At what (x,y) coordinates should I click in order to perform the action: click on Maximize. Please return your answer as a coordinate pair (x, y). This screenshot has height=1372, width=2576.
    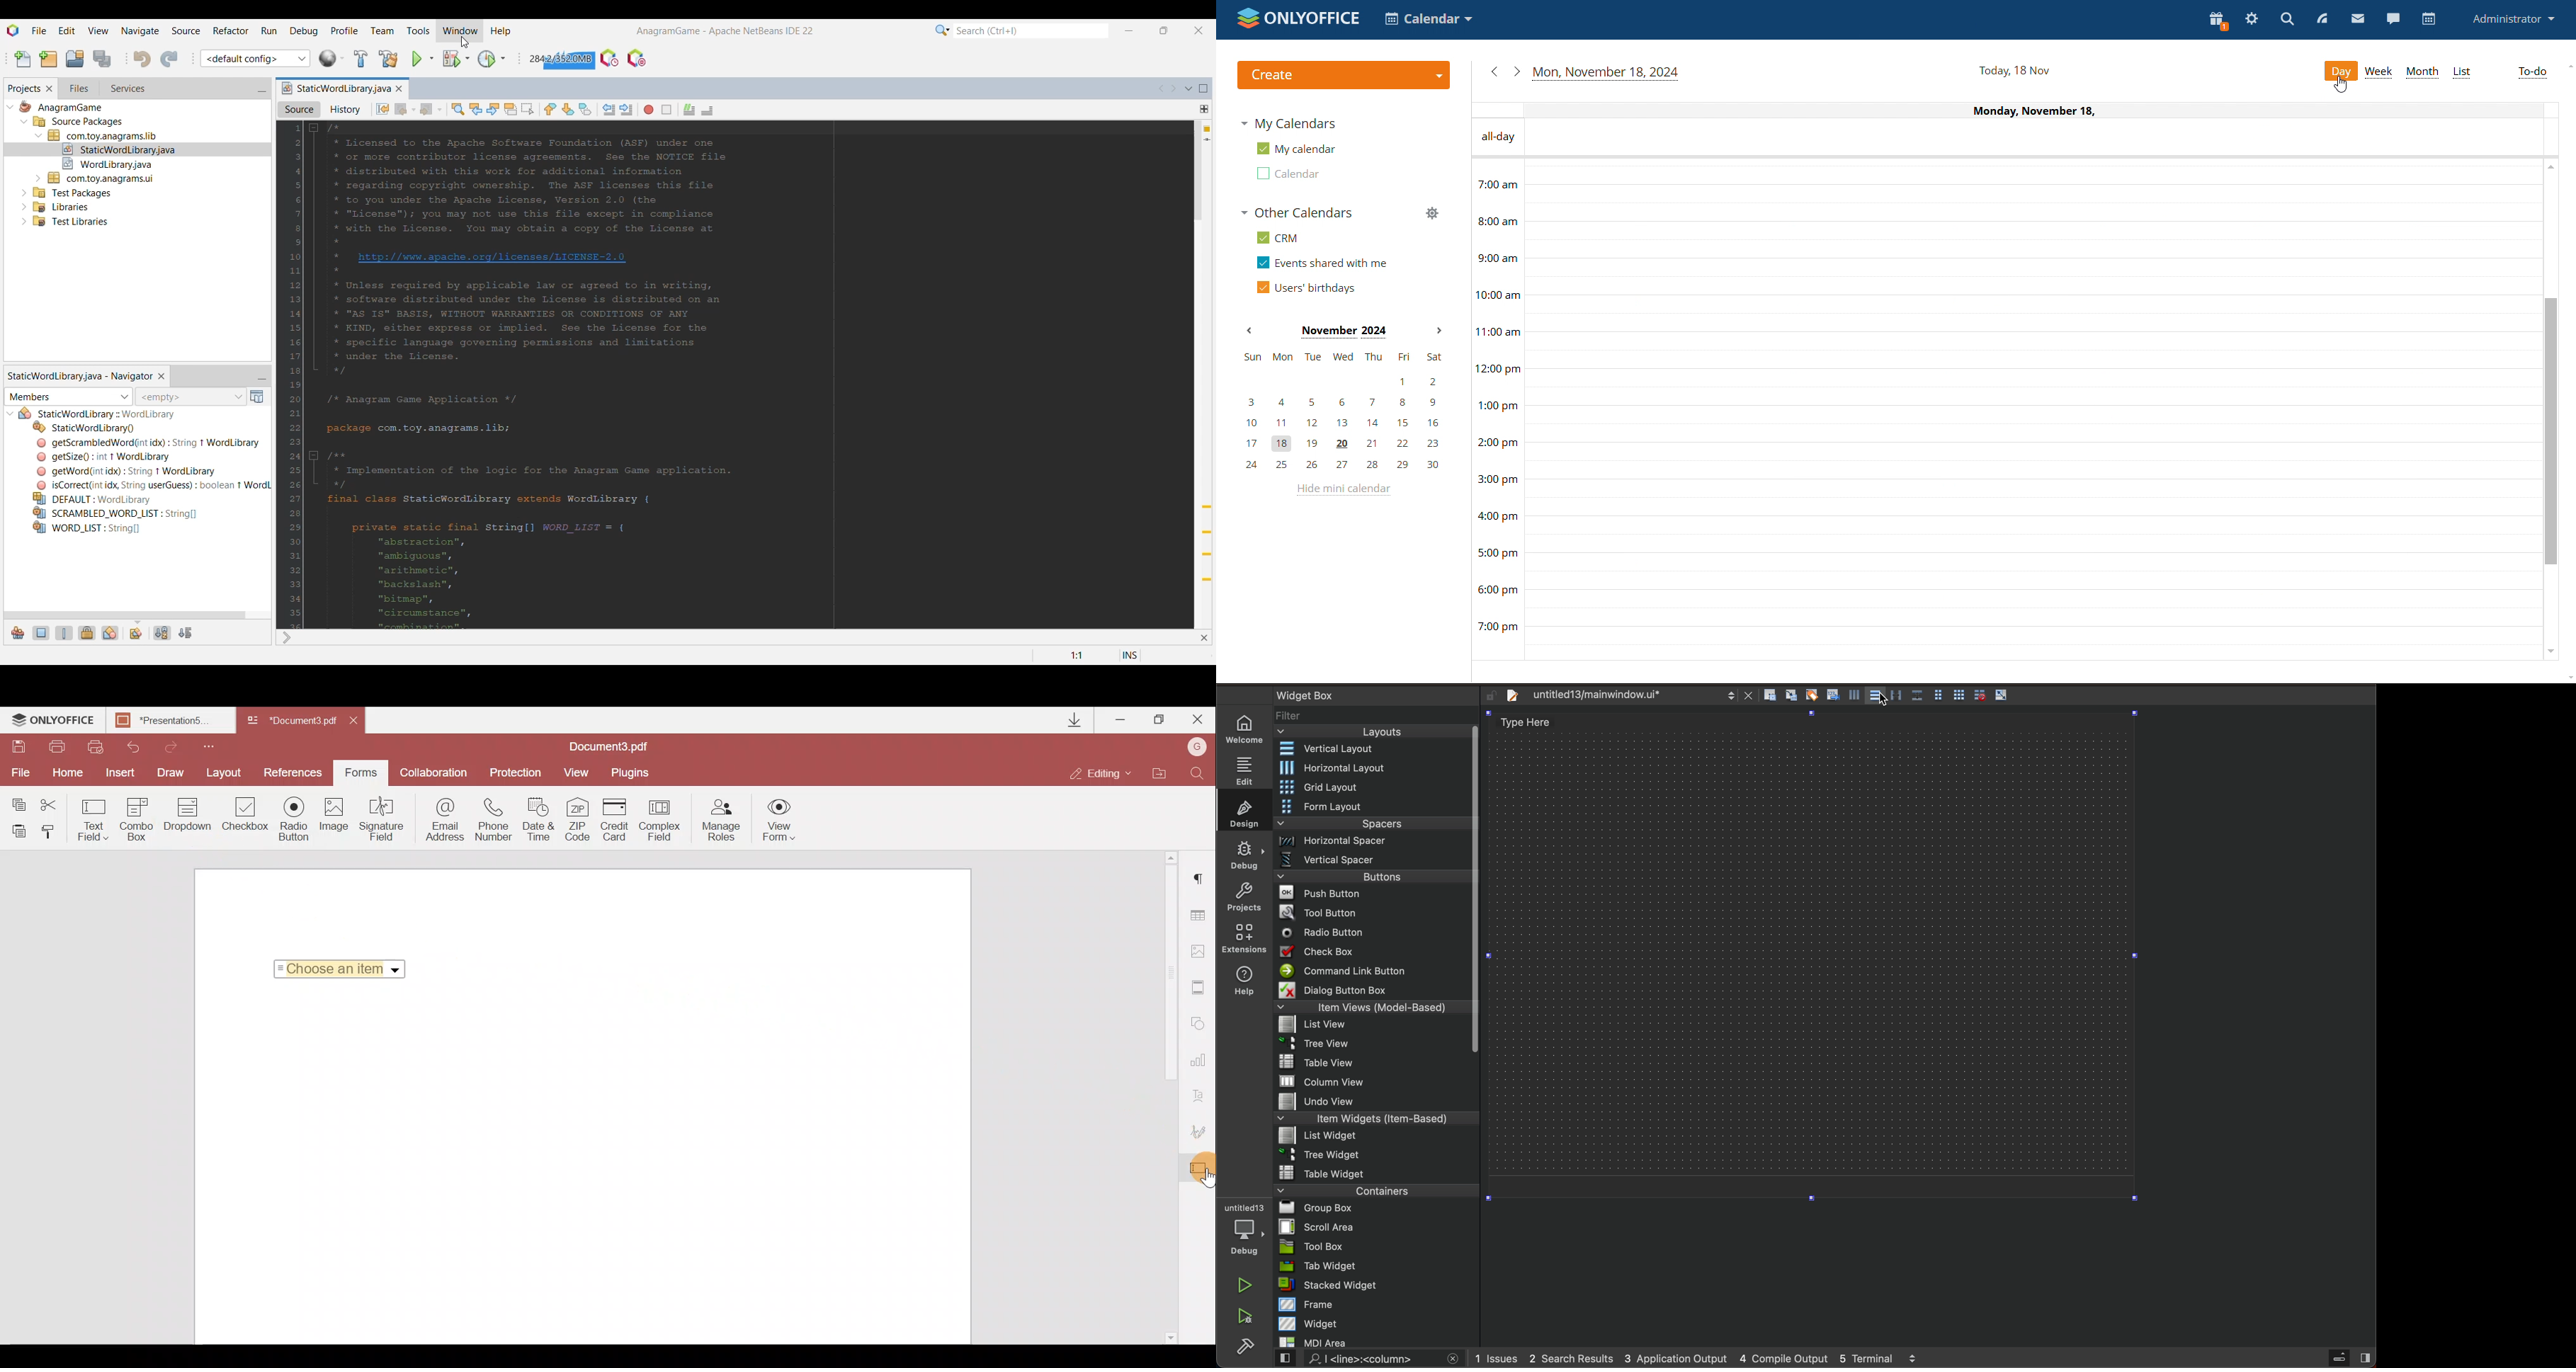
    Looking at the image, I should click on (1159, 721).